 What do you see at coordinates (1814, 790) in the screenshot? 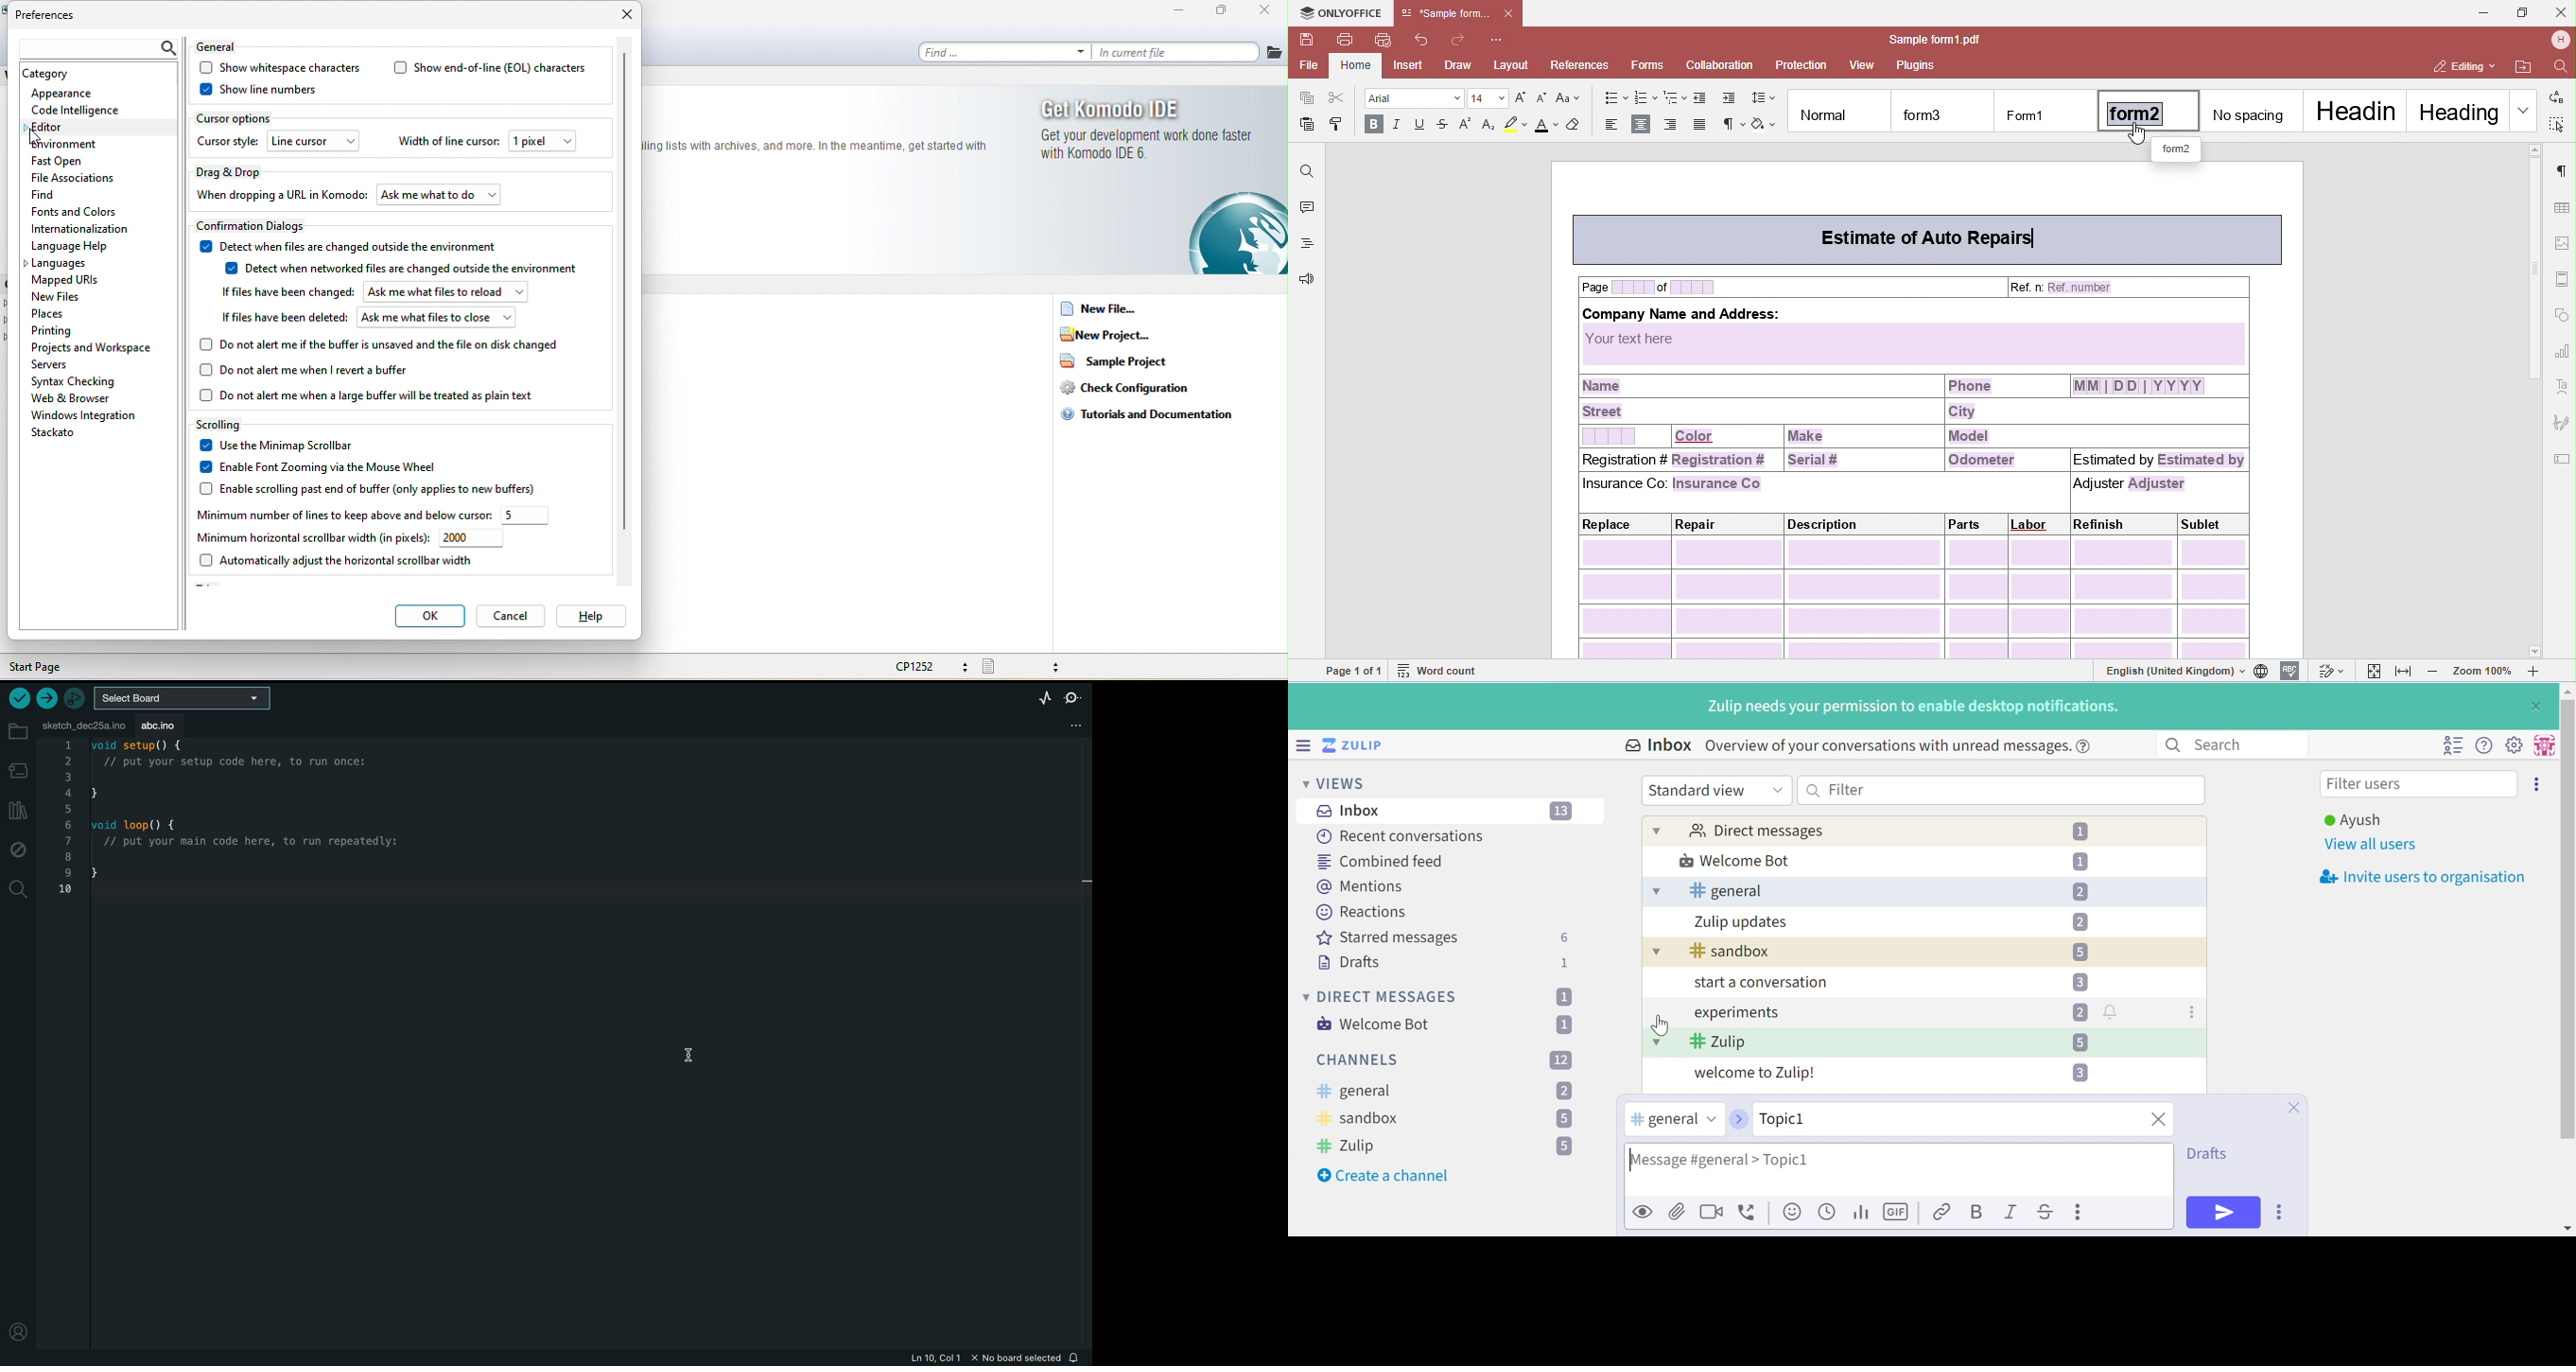
I see `Search` at bounding box center [1814, 790].